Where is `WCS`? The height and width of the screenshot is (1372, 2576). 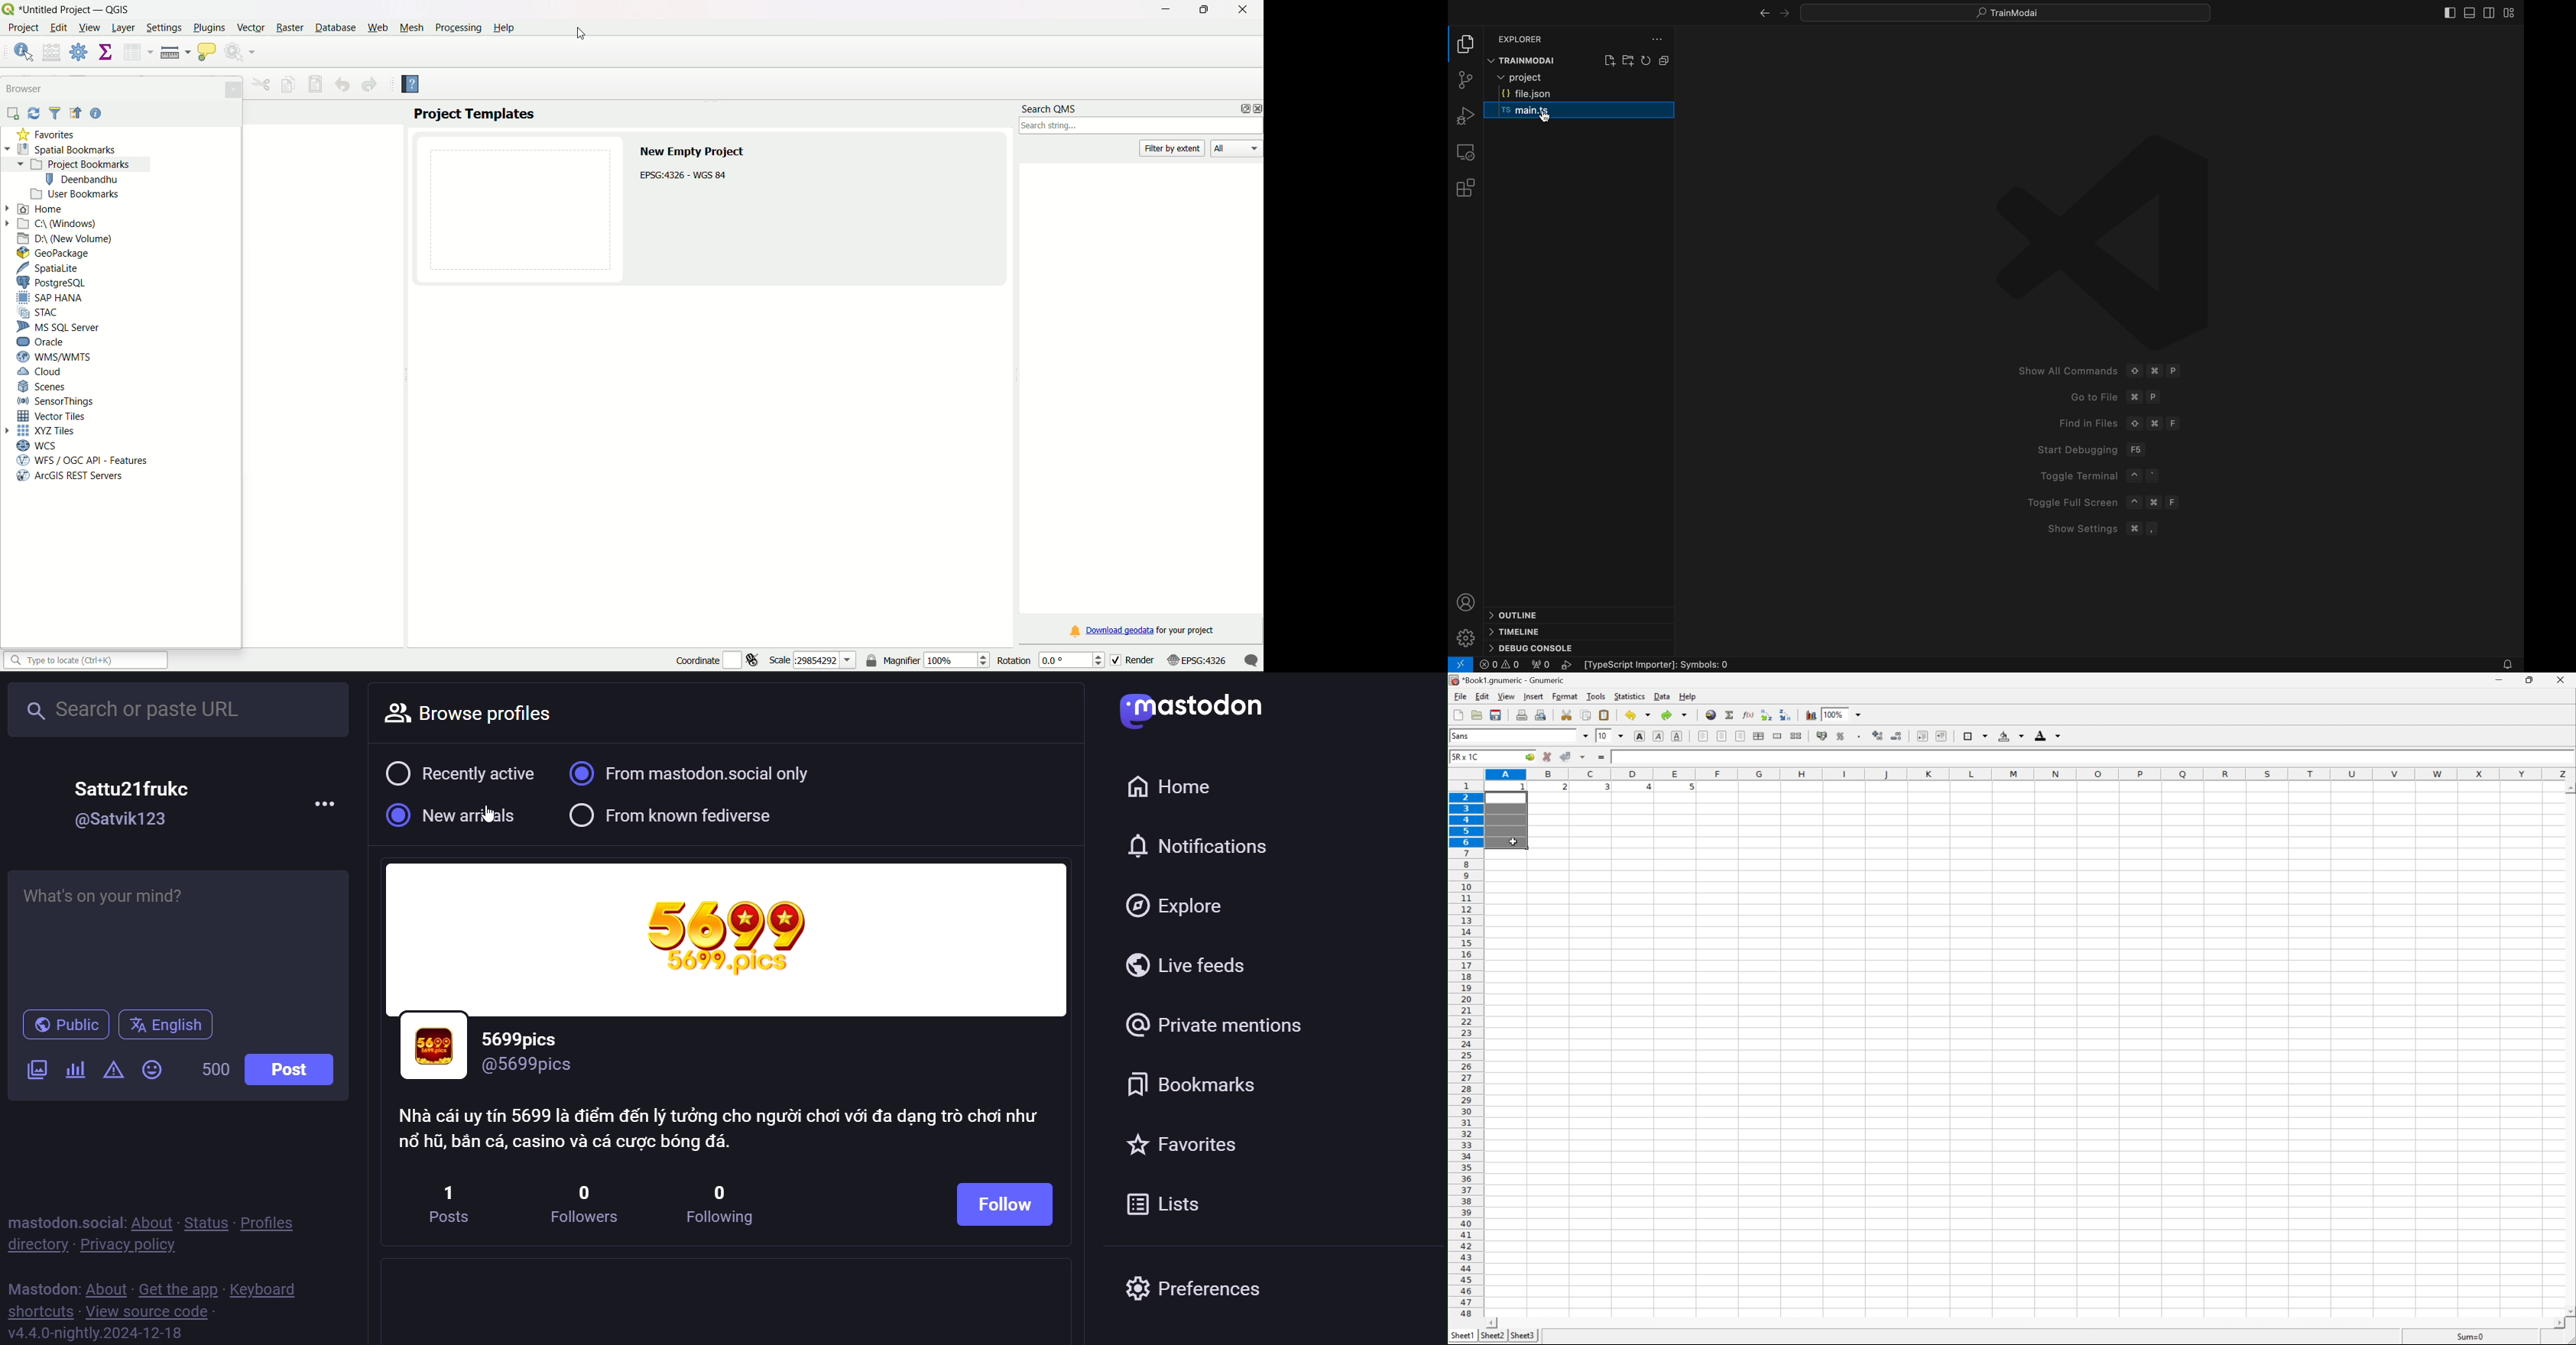
WCS is located at coordinates (45, 443).